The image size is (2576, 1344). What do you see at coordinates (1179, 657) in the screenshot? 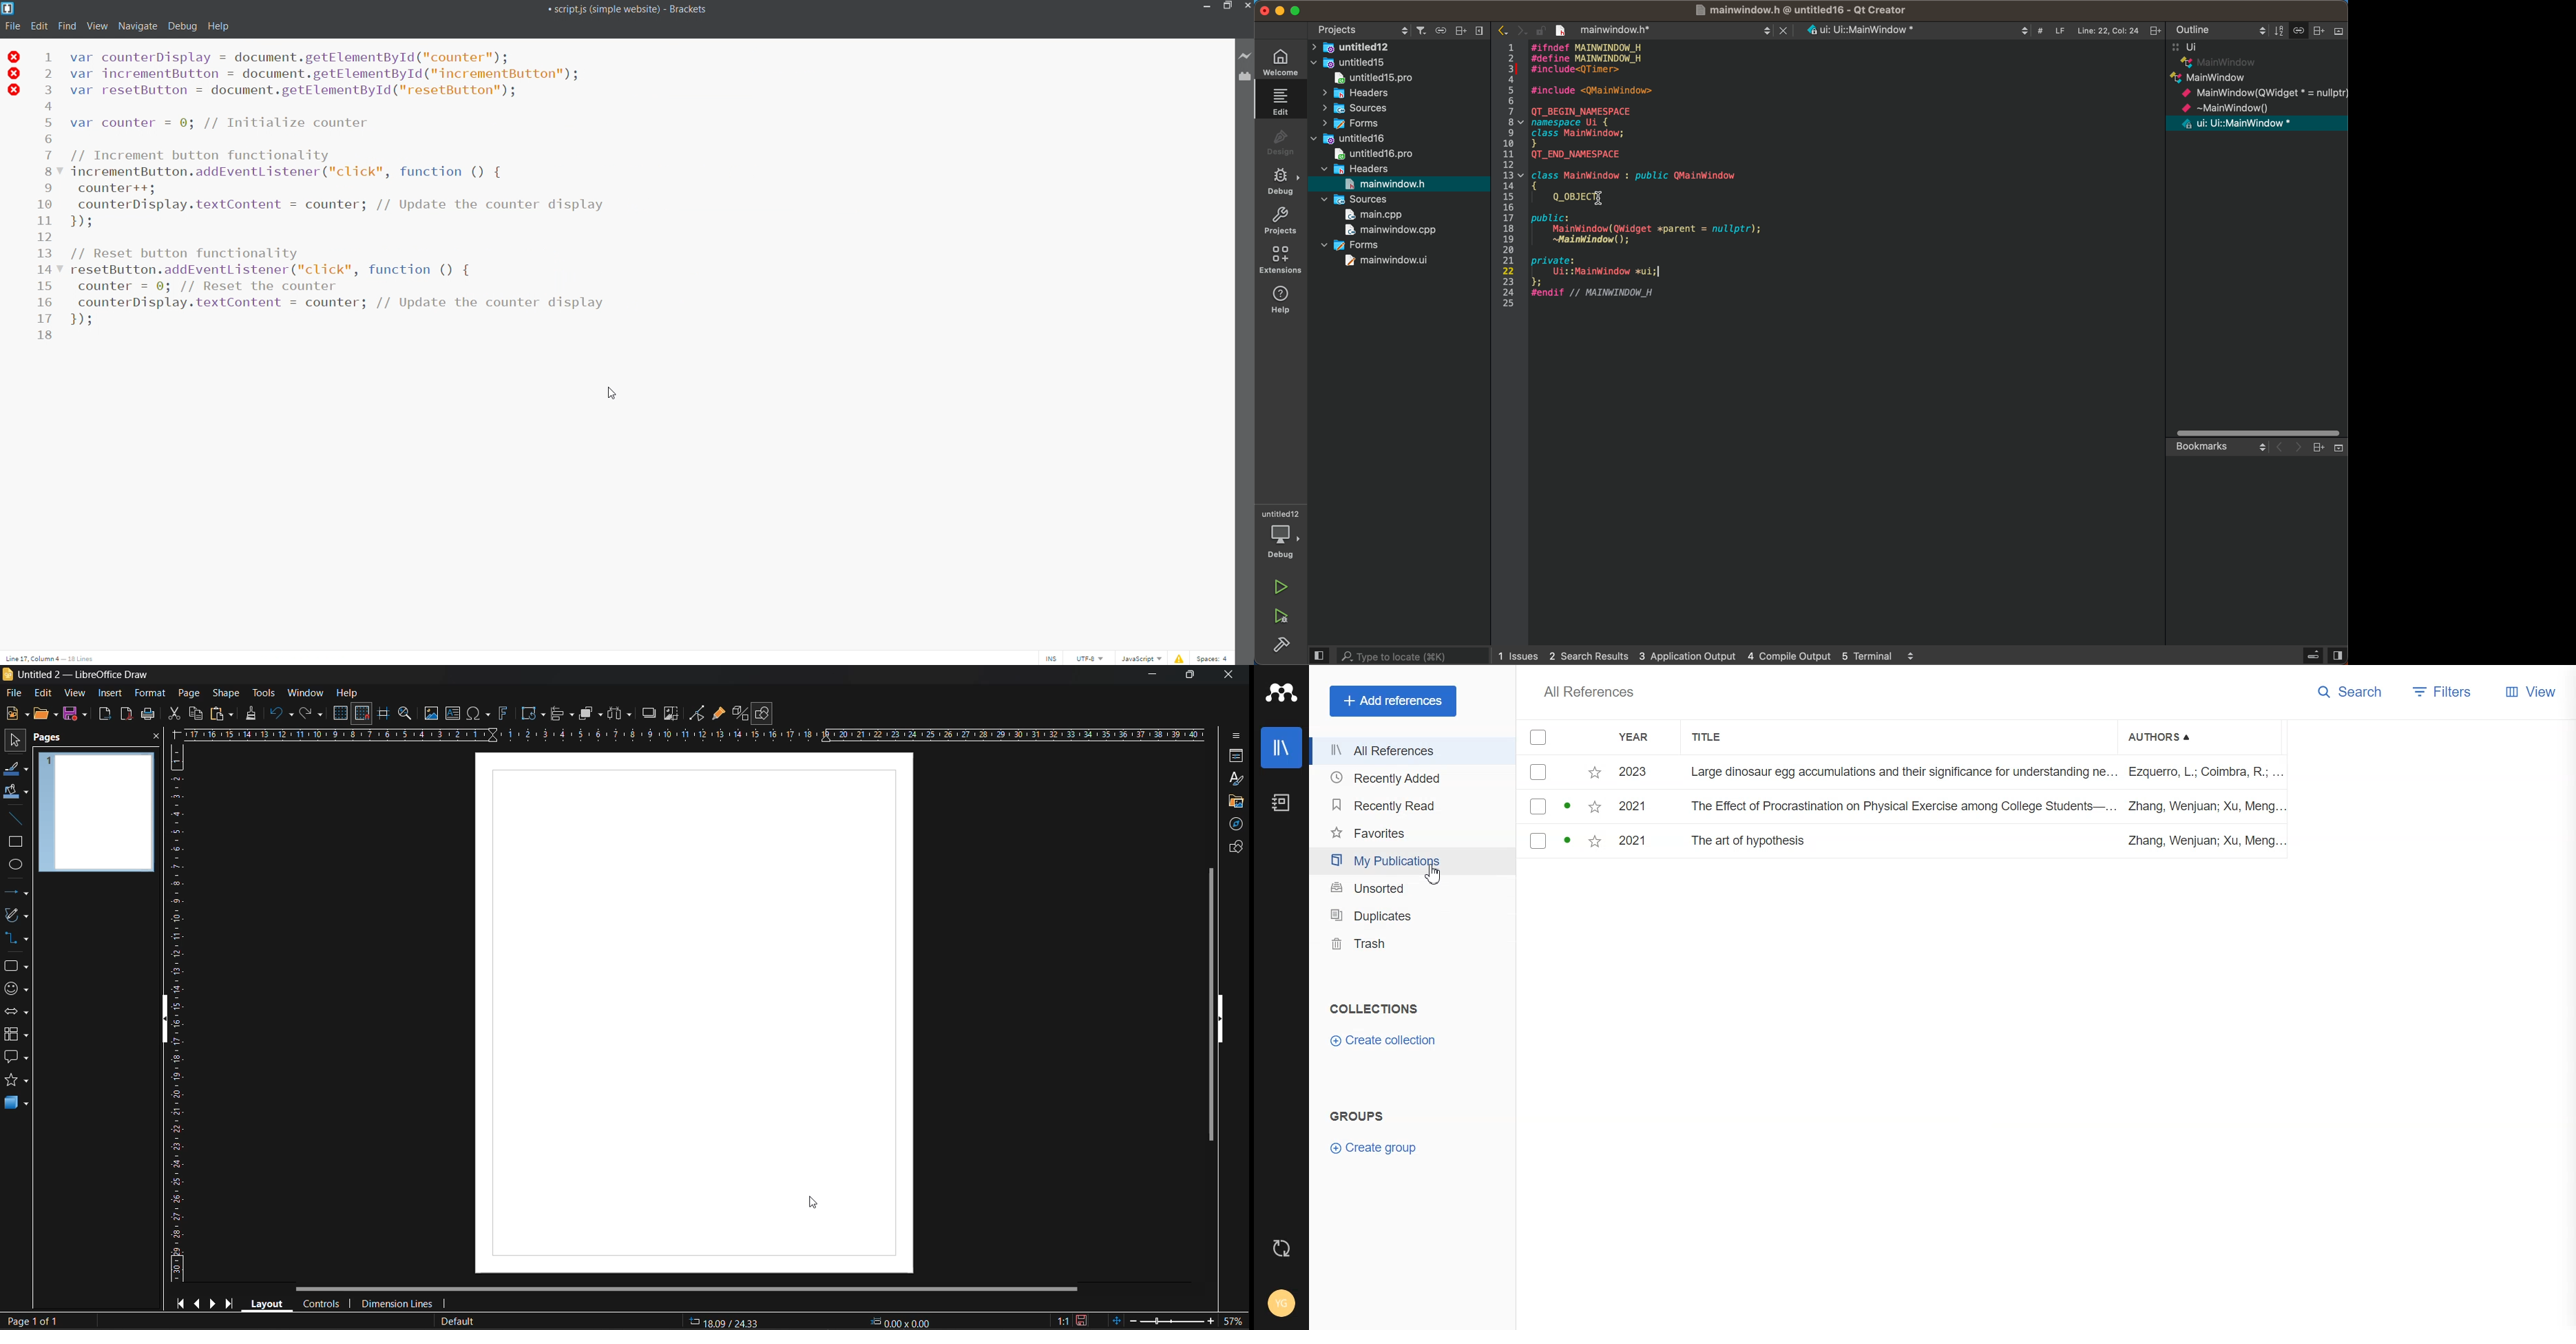
I see `show errors` at bounding box center [1179, 657].